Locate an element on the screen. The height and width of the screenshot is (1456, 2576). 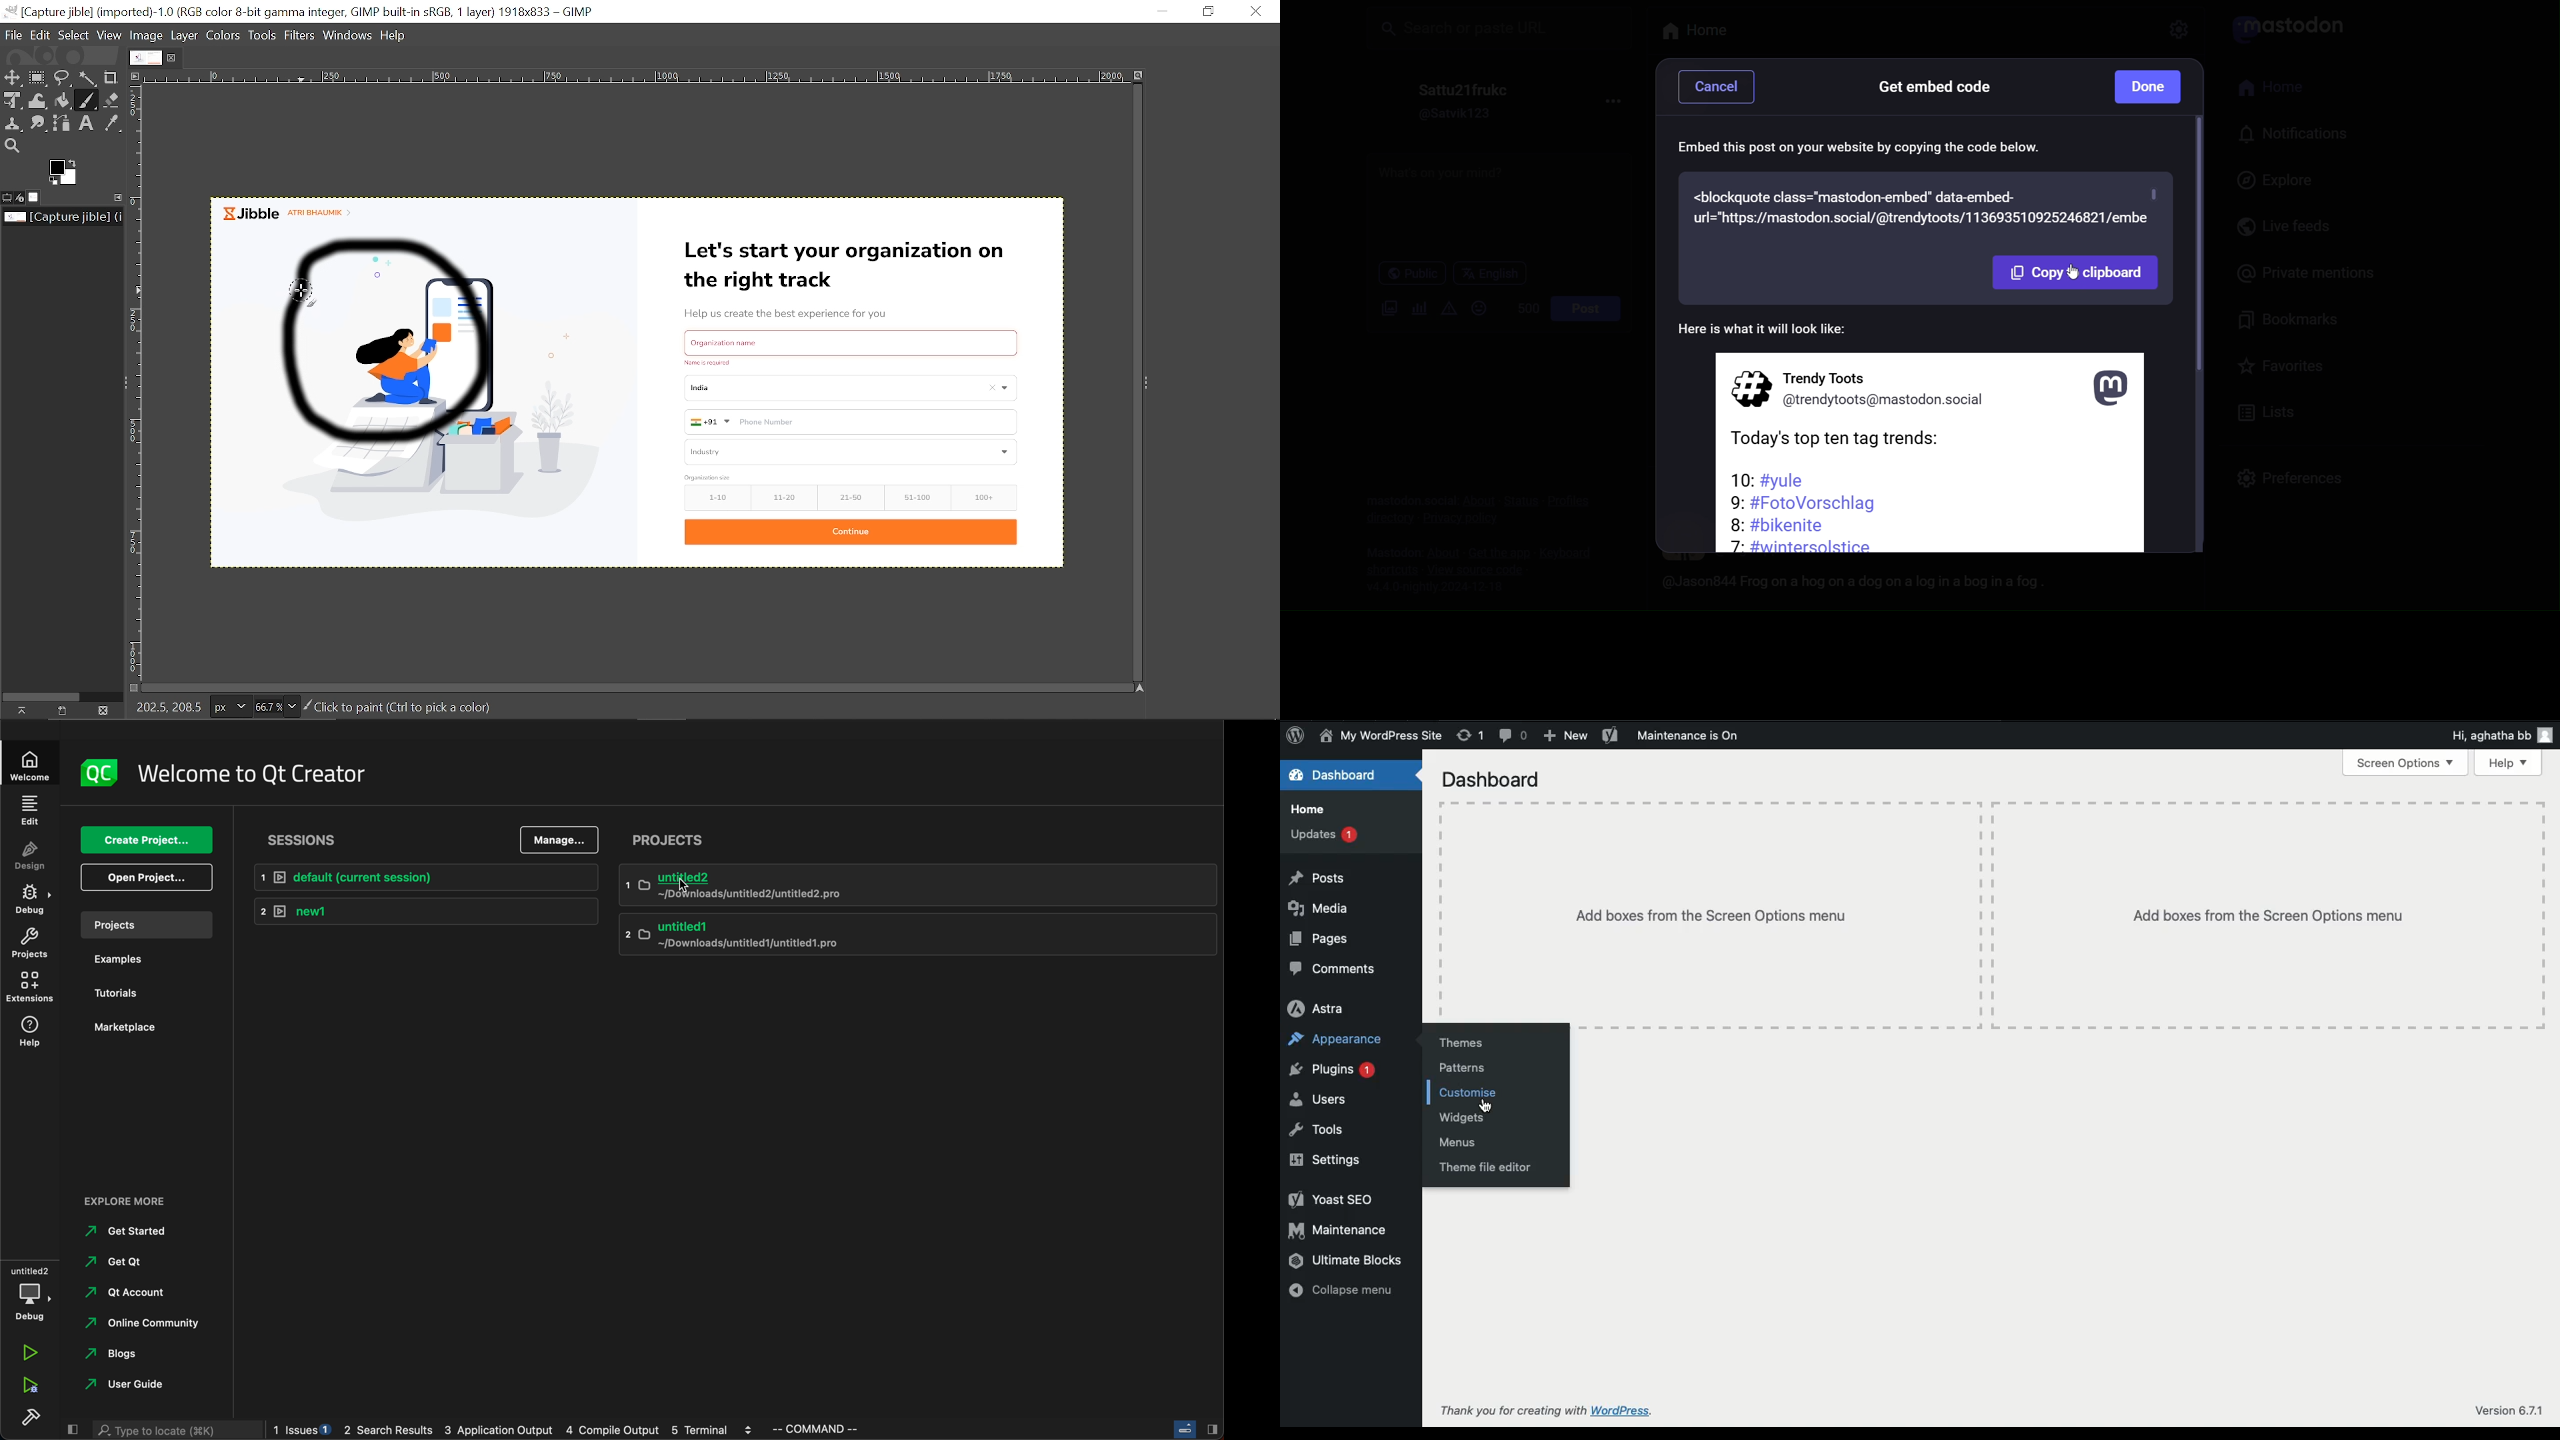
new1 is located at coordinates (425, 909).